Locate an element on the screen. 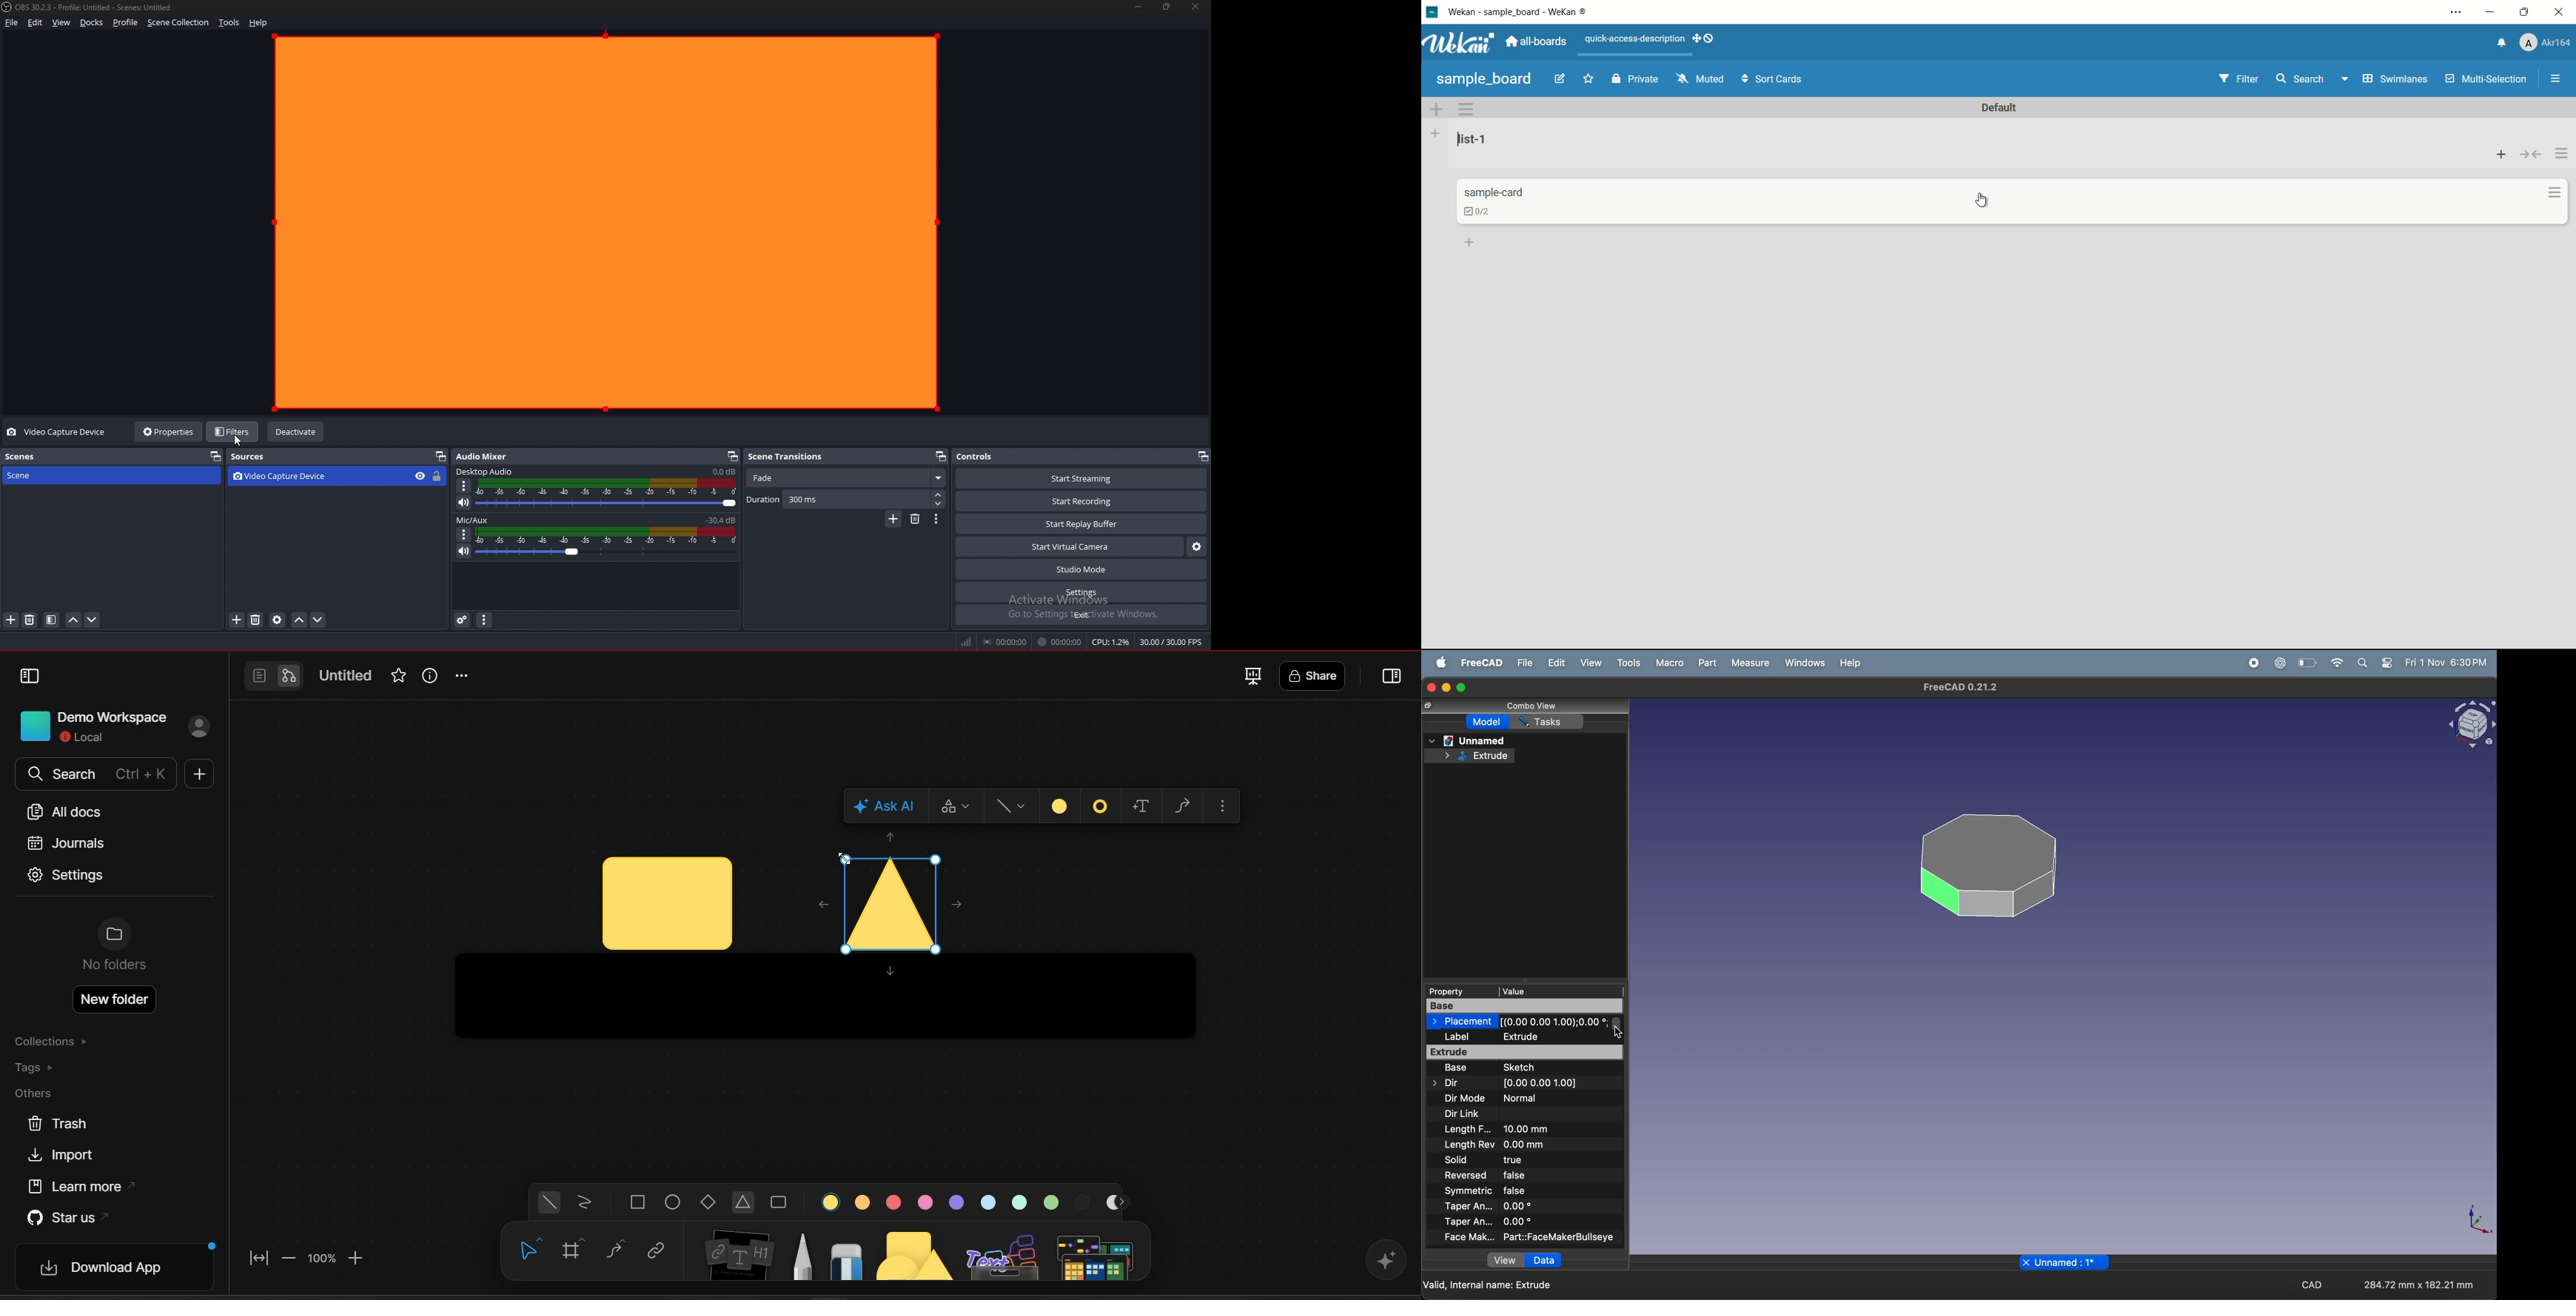 This screenshot has width=2576, height=1316. shapes is located at coordinates (916, 1252).